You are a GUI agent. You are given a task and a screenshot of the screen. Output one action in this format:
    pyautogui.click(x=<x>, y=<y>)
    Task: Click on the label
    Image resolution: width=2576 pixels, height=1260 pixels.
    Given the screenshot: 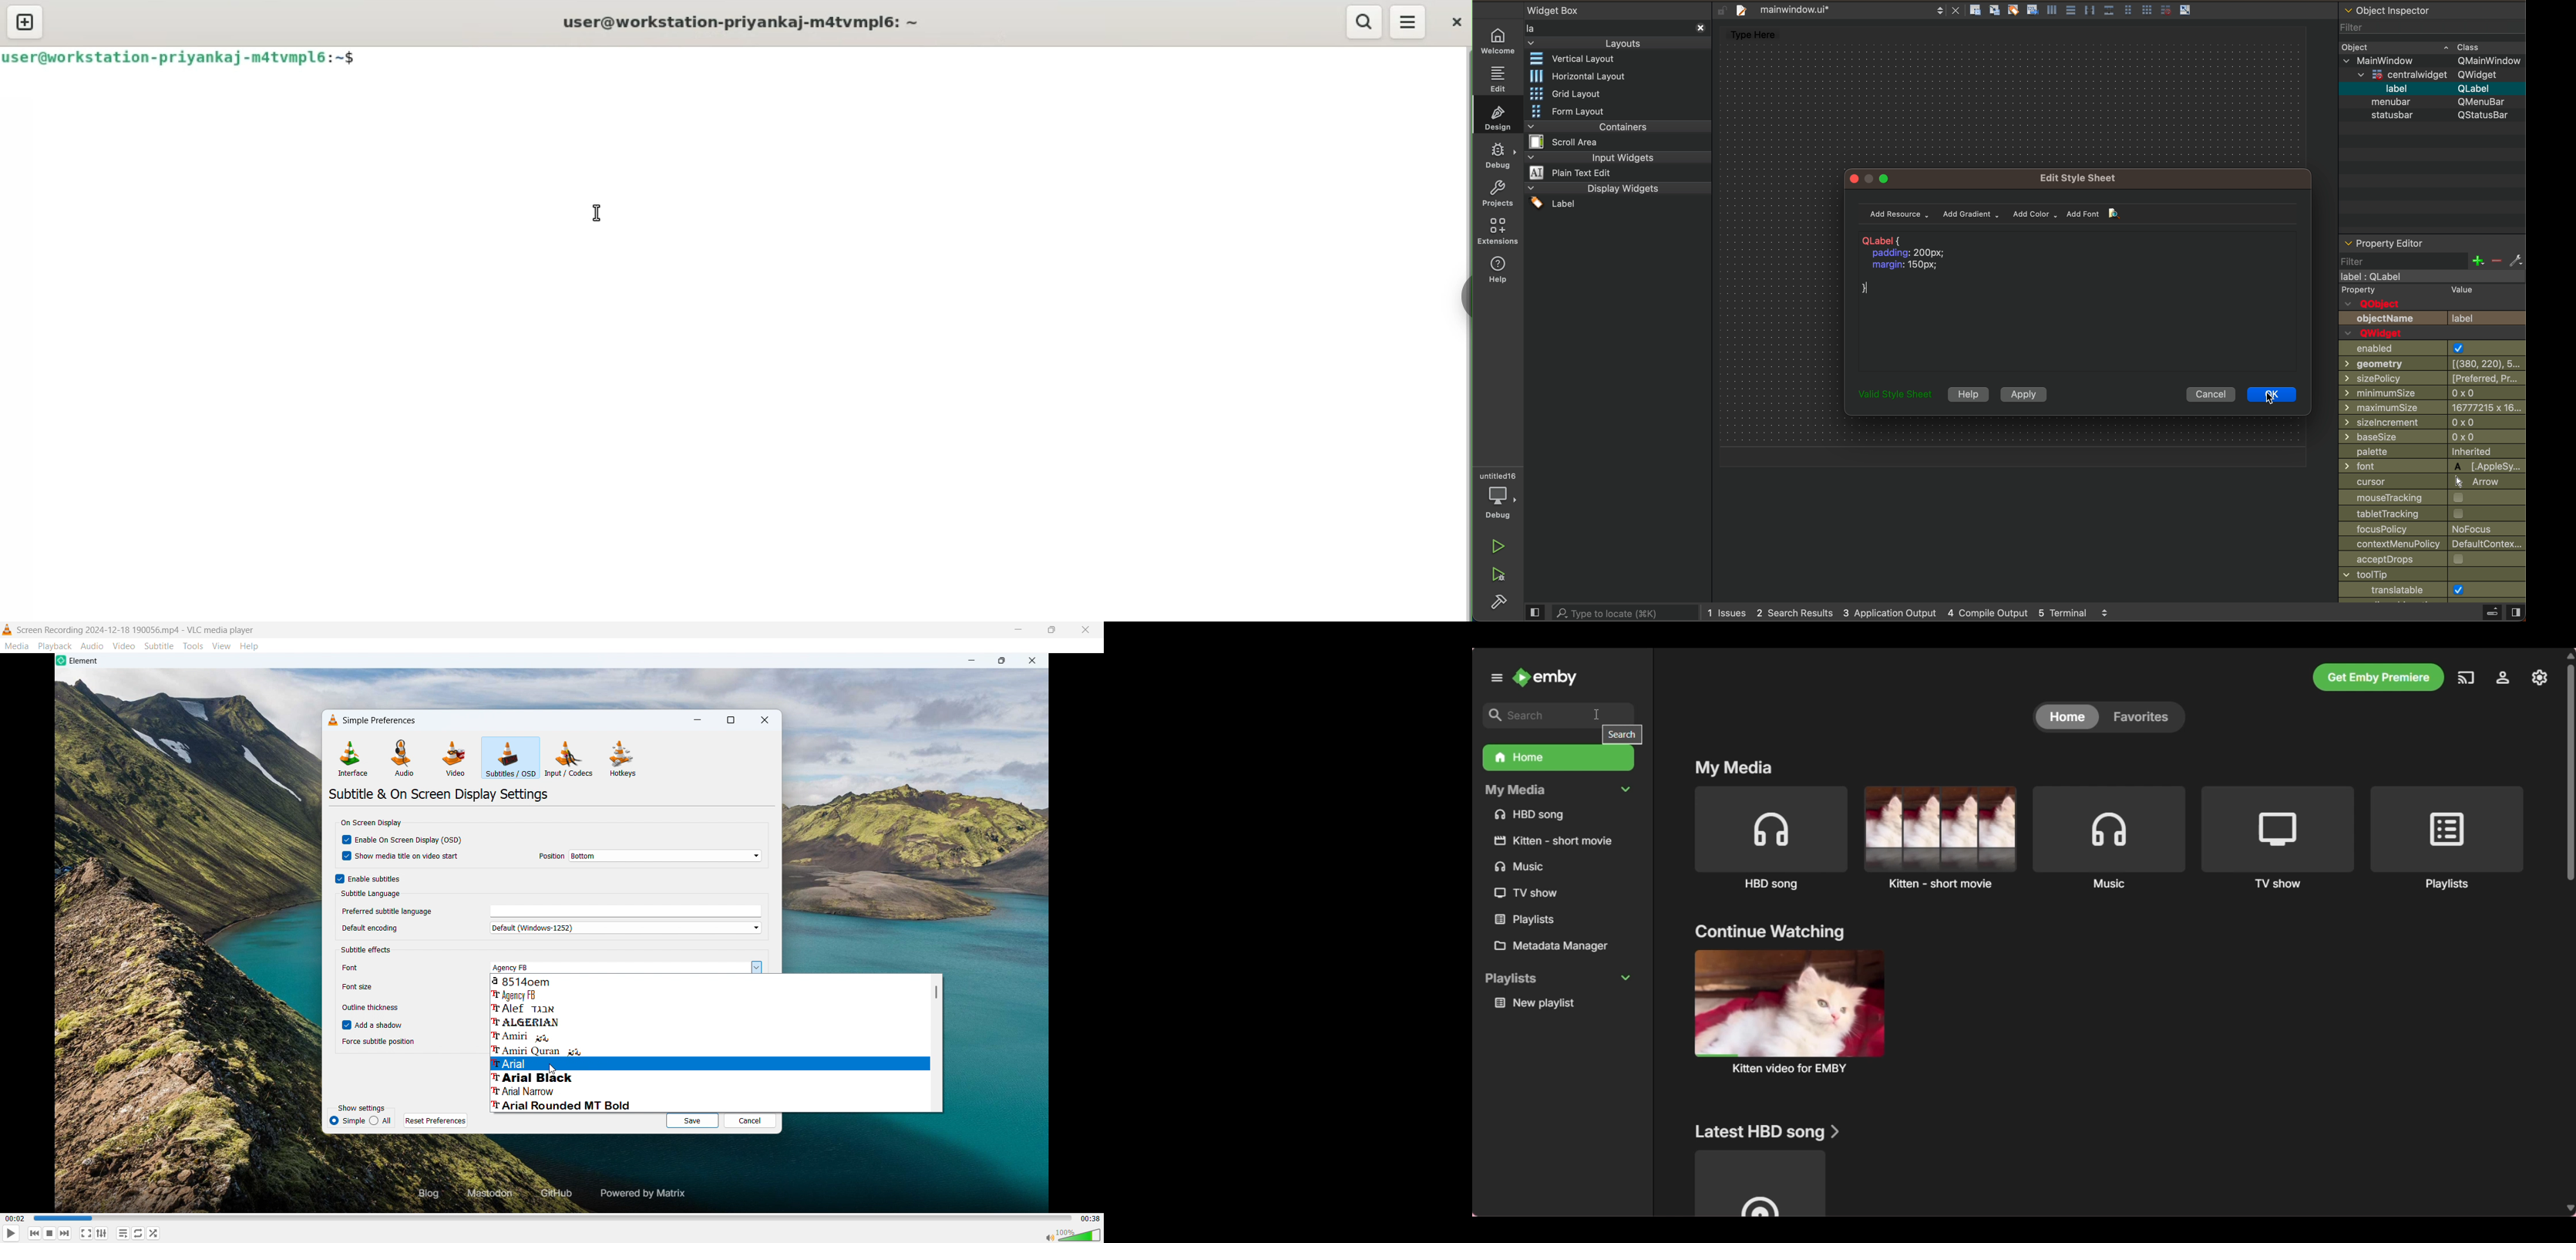 What is the action you would take?
    pyautogui.click(x=2434, y=89)
    